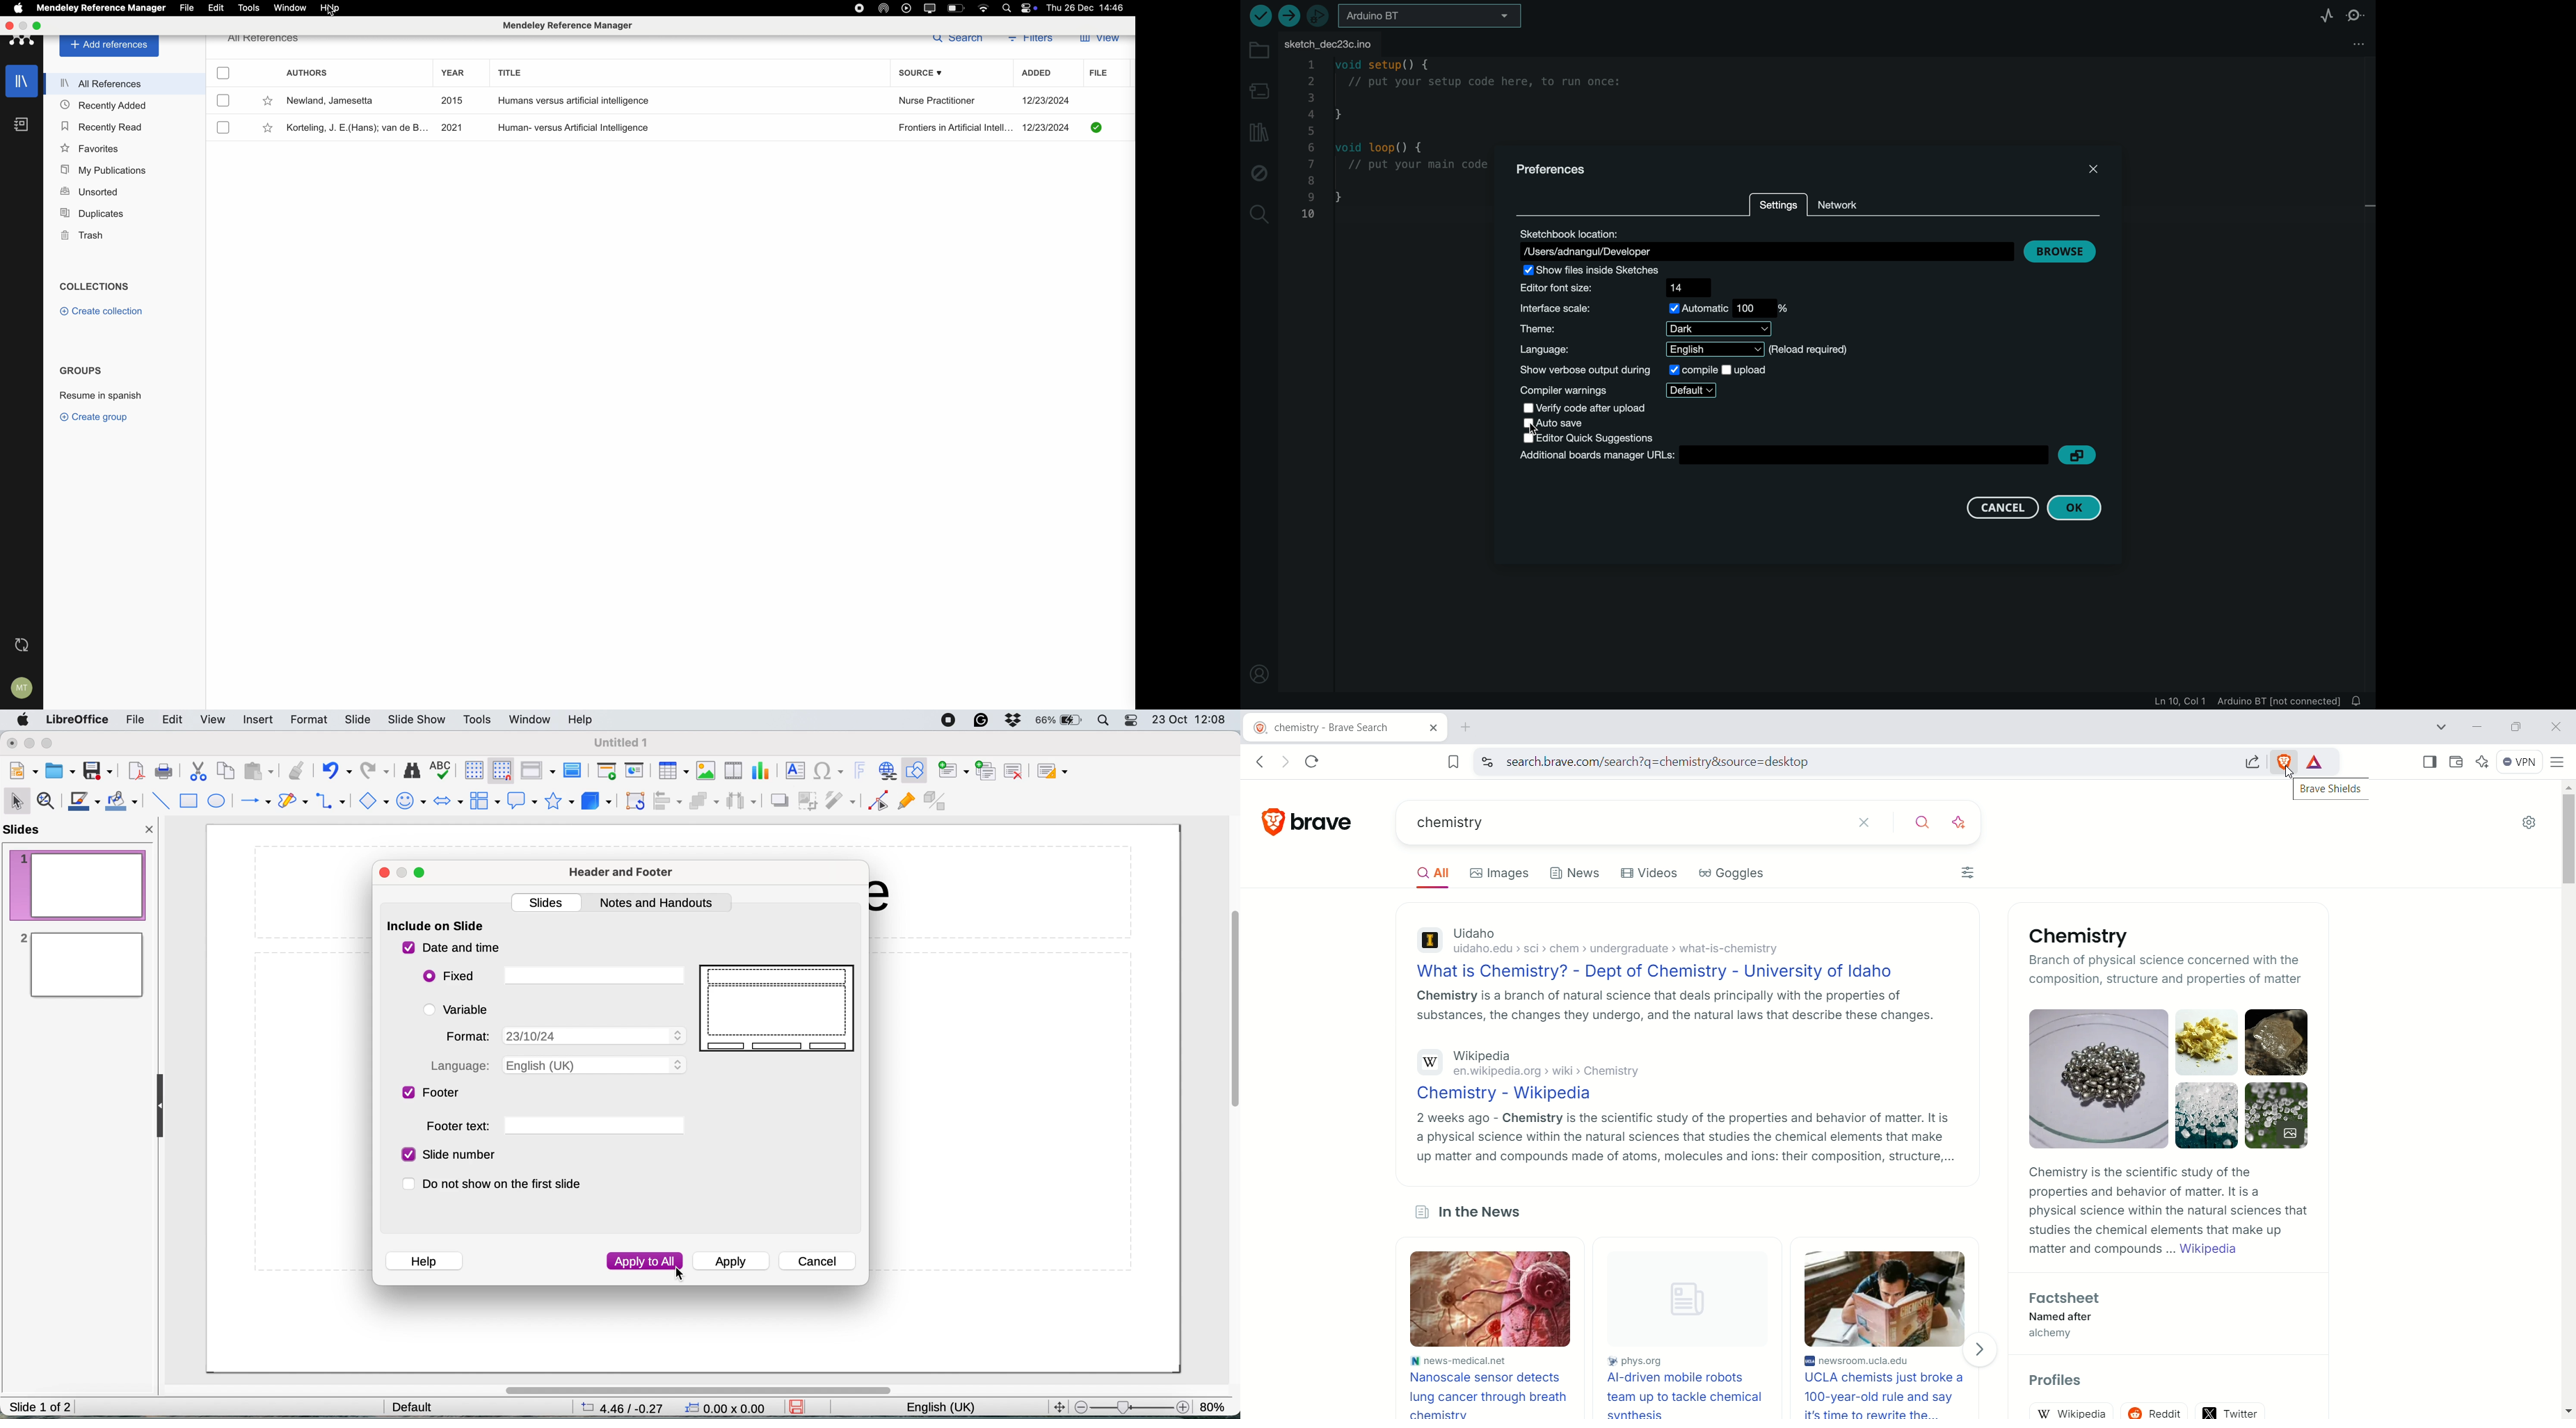 The height and width of the screenshot is (1428, 2576). I want to click on slide, so click(780, 1009).